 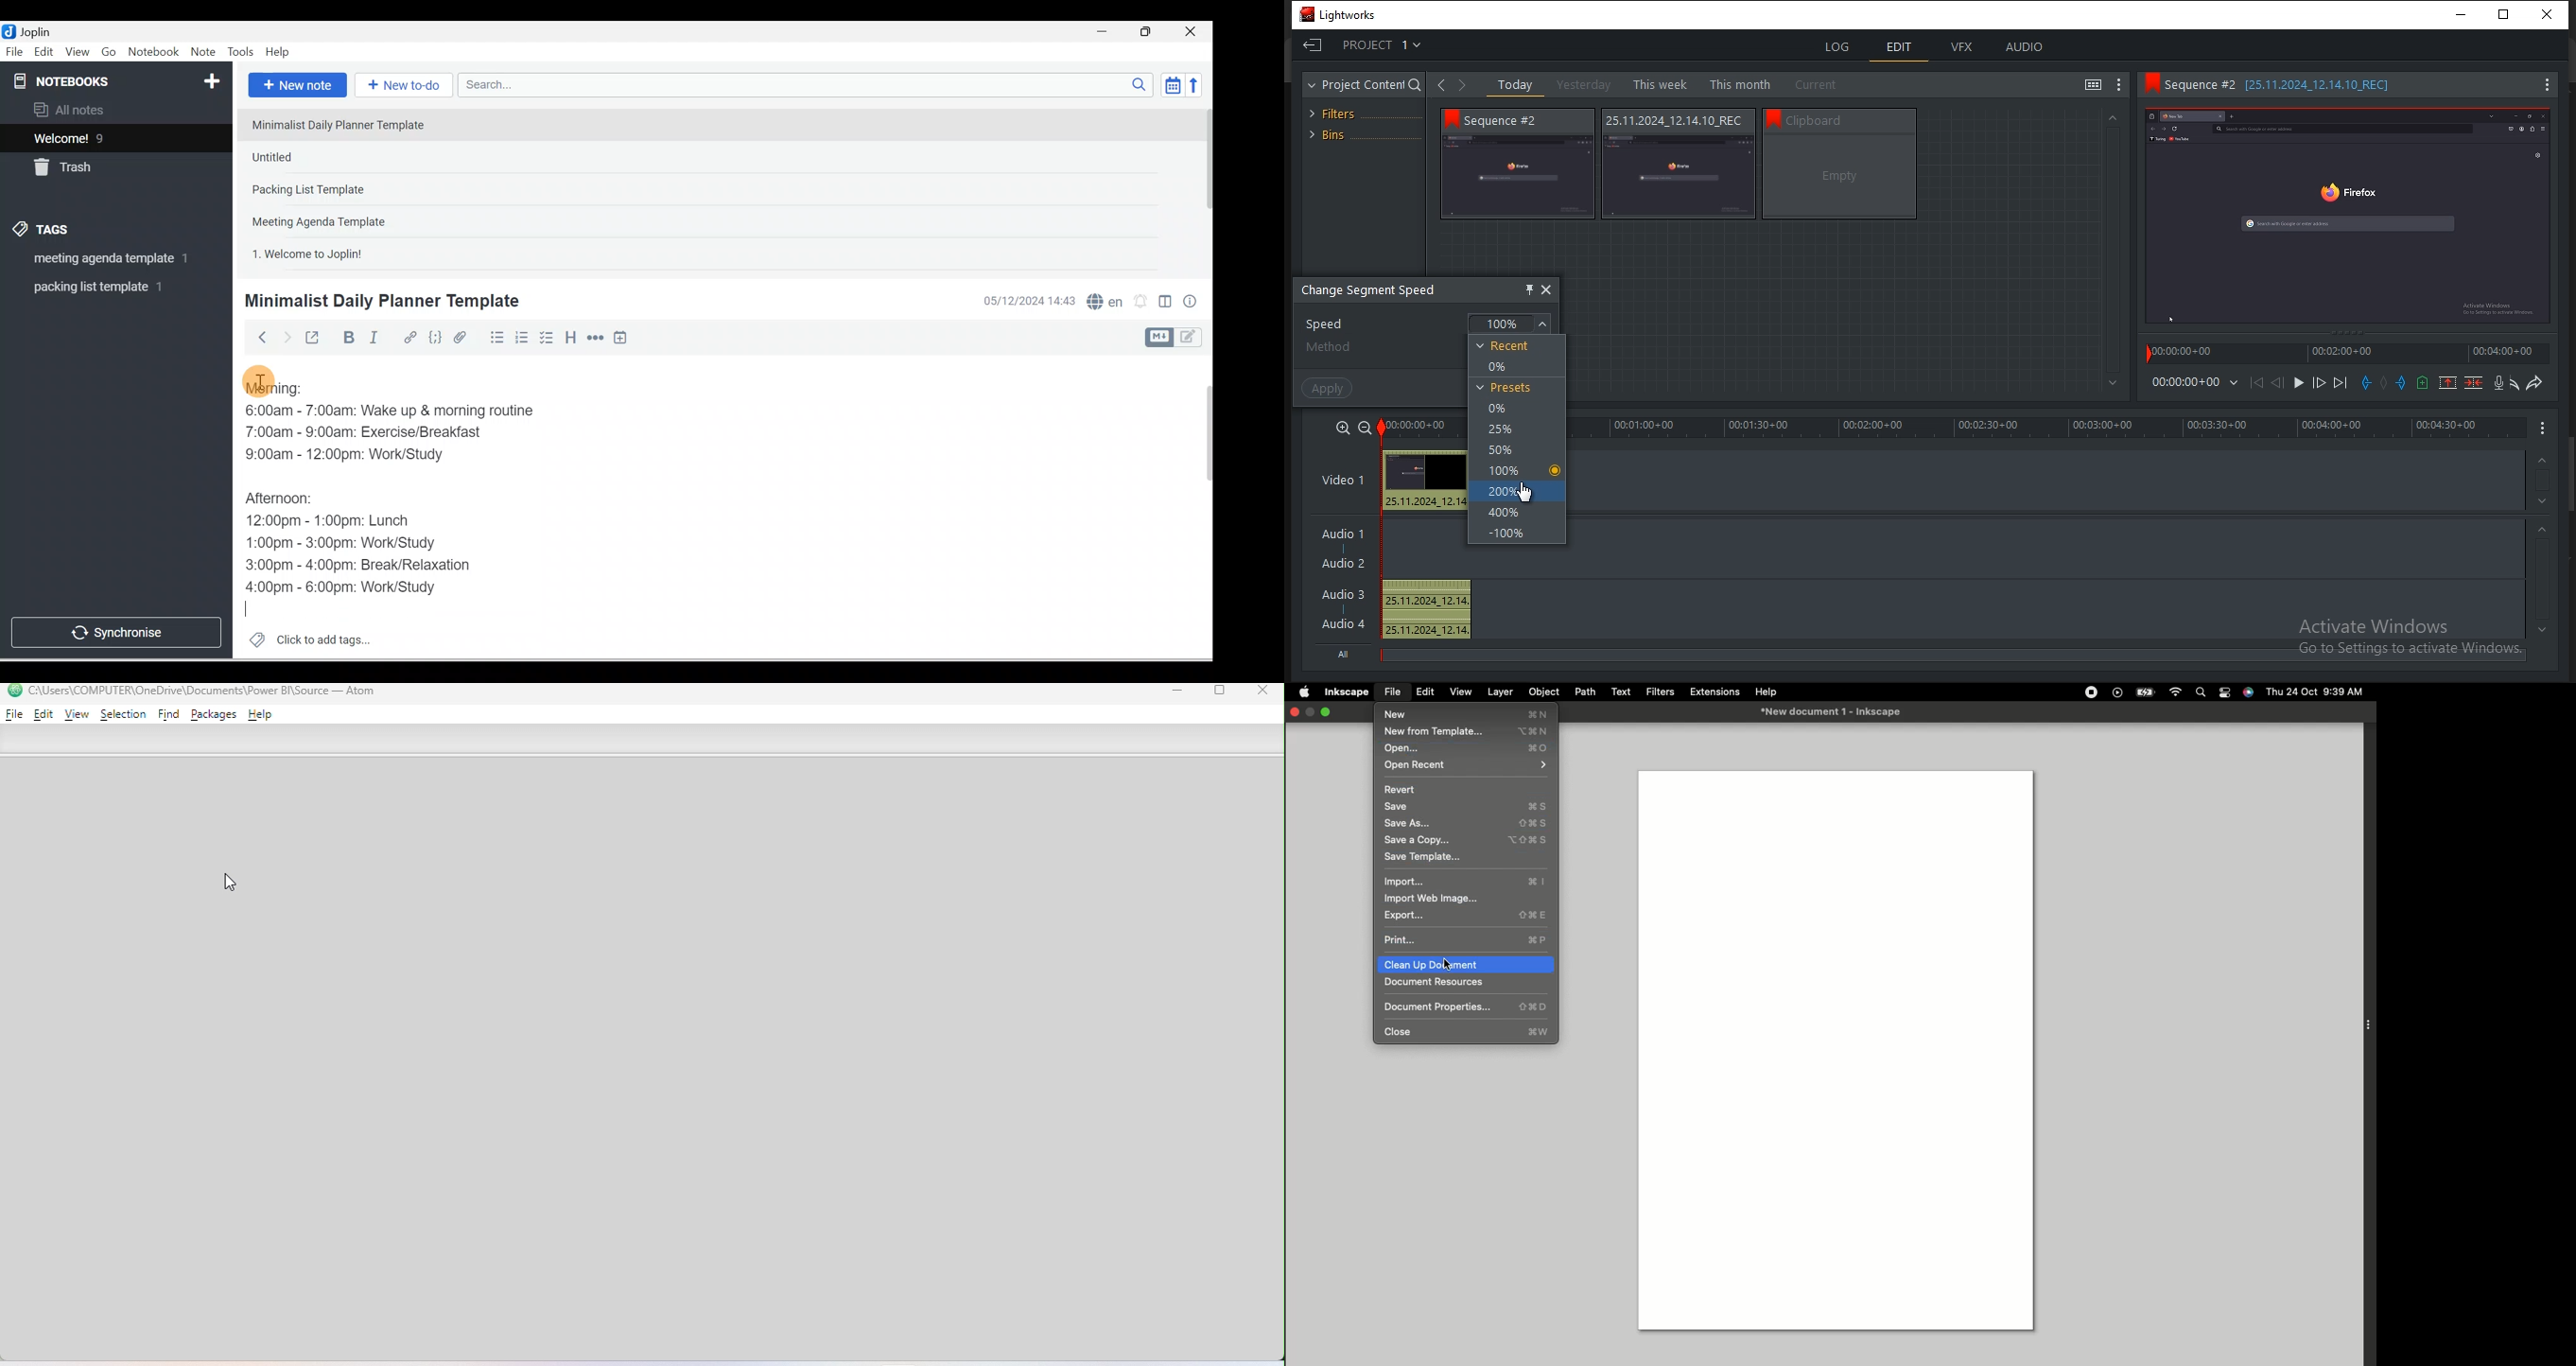 I want to click on 0, so click(x=1501, y=365).